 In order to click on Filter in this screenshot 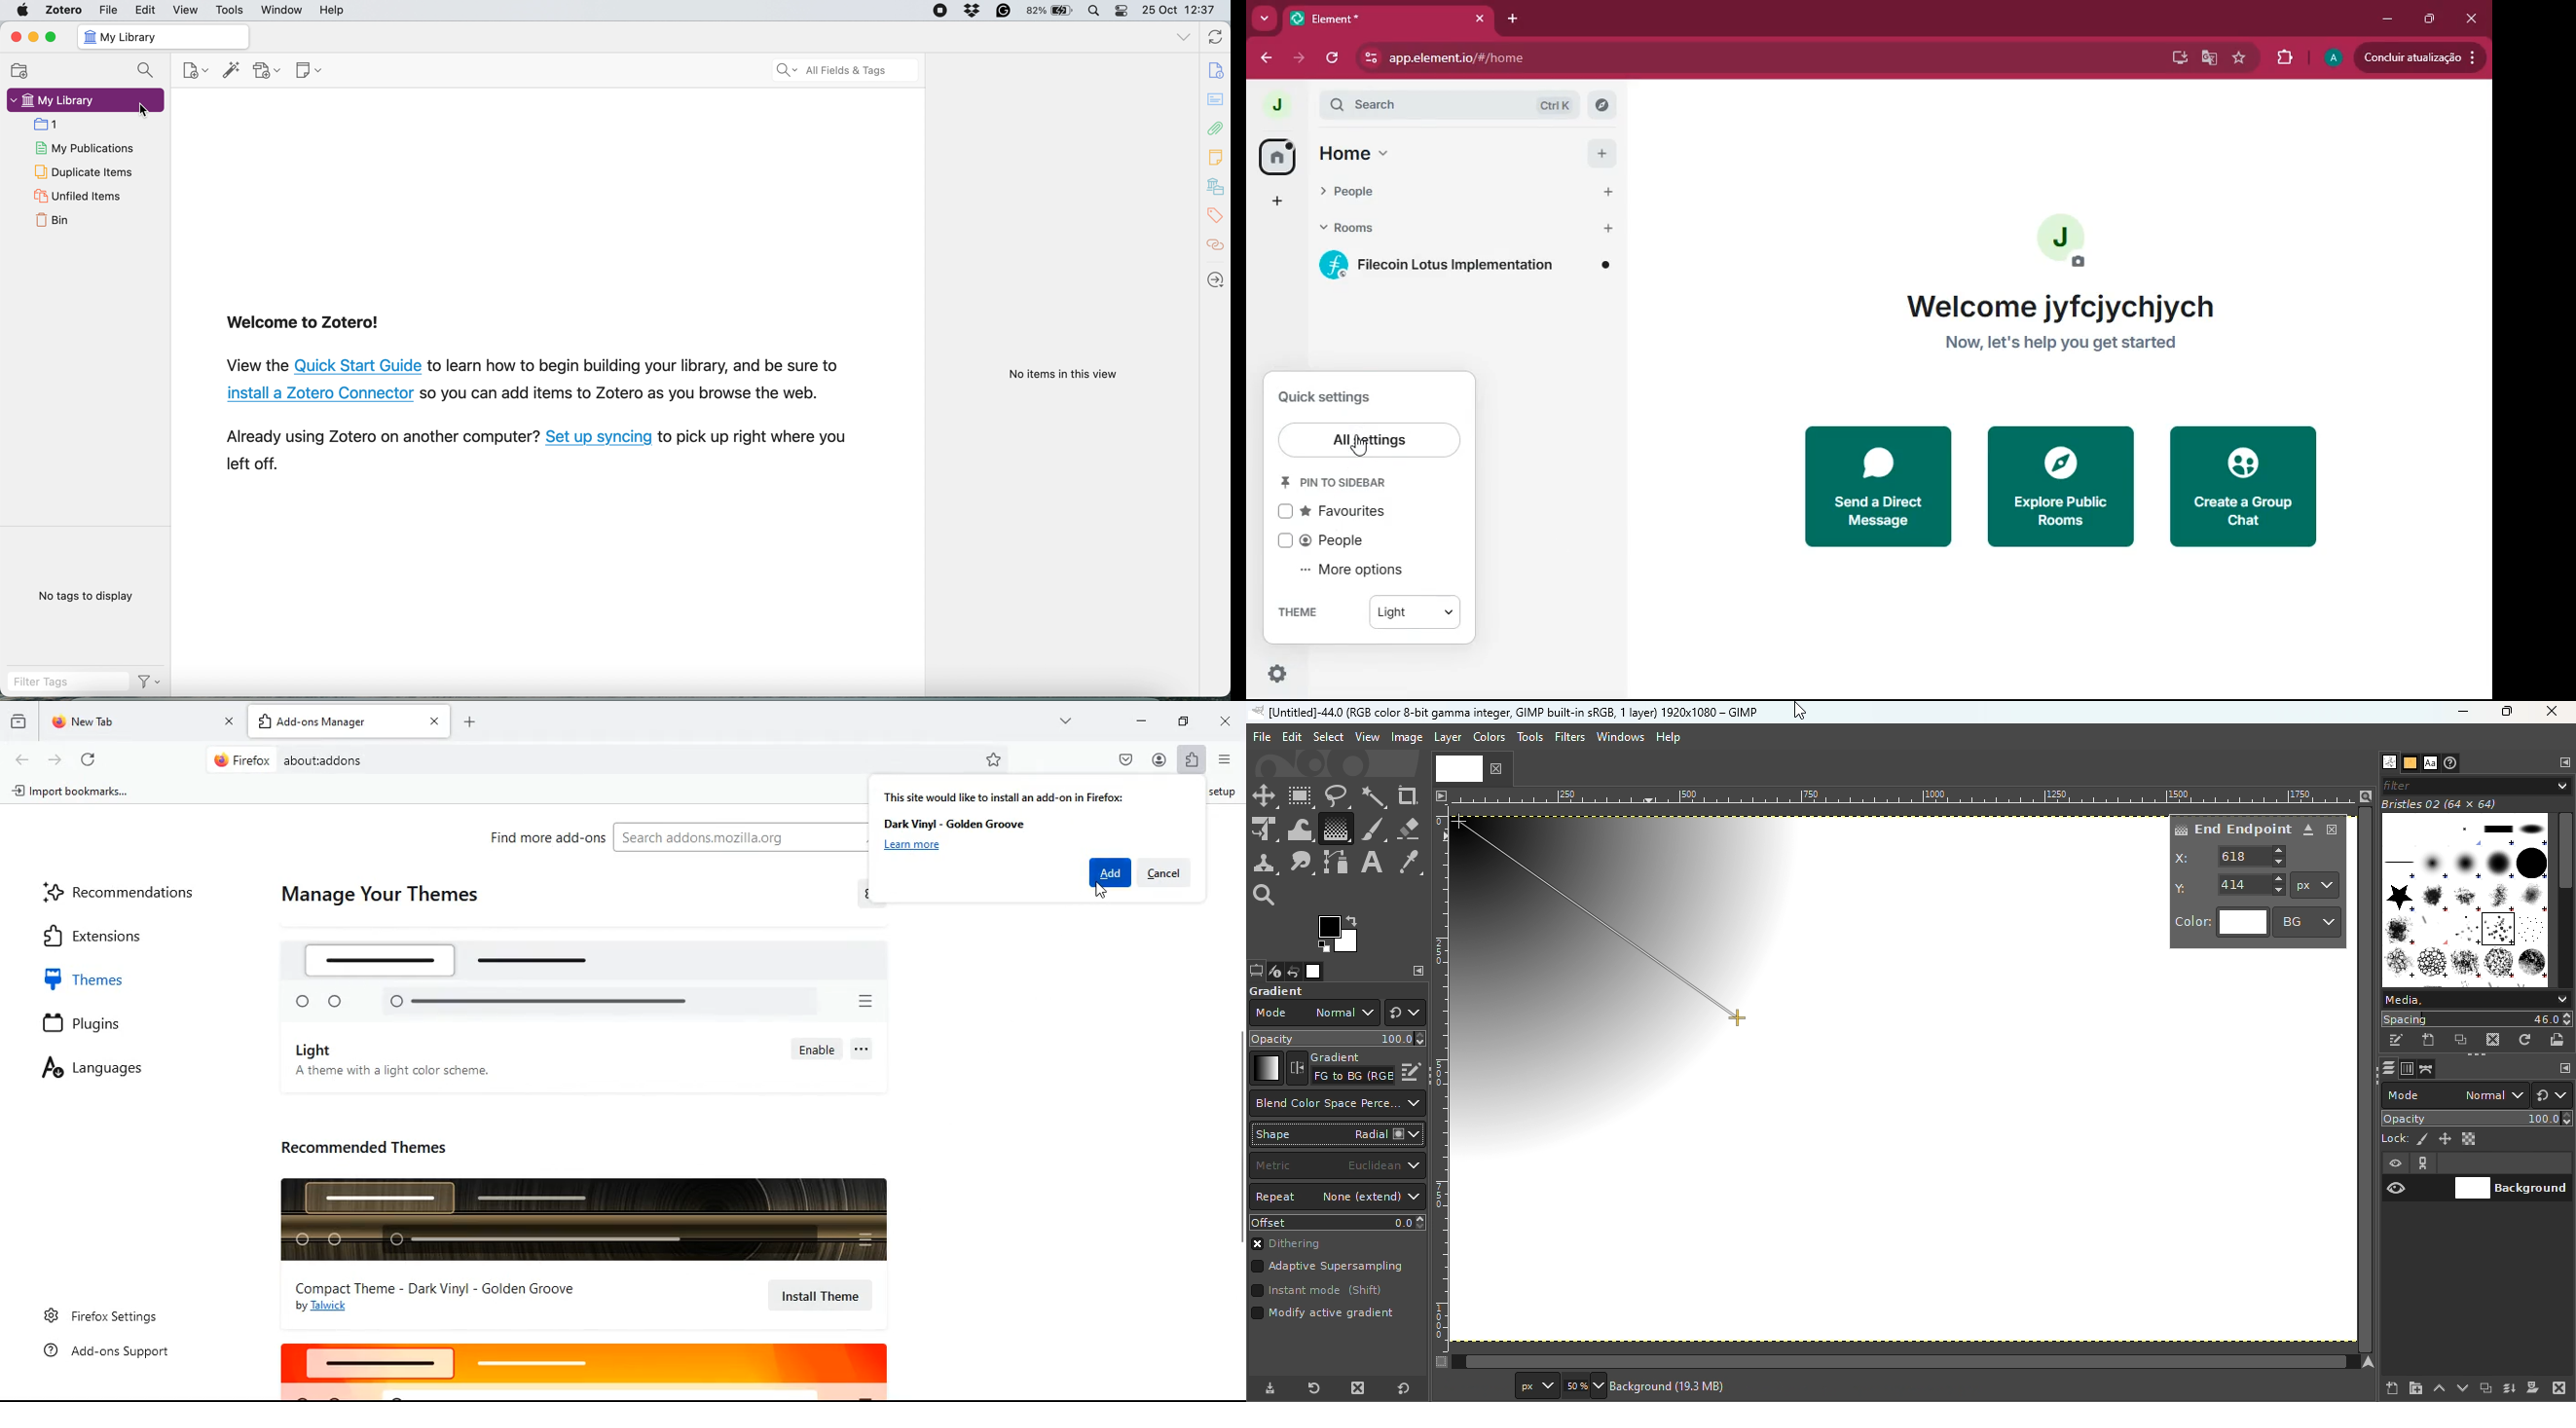, I will do `click(2477, 785)`.